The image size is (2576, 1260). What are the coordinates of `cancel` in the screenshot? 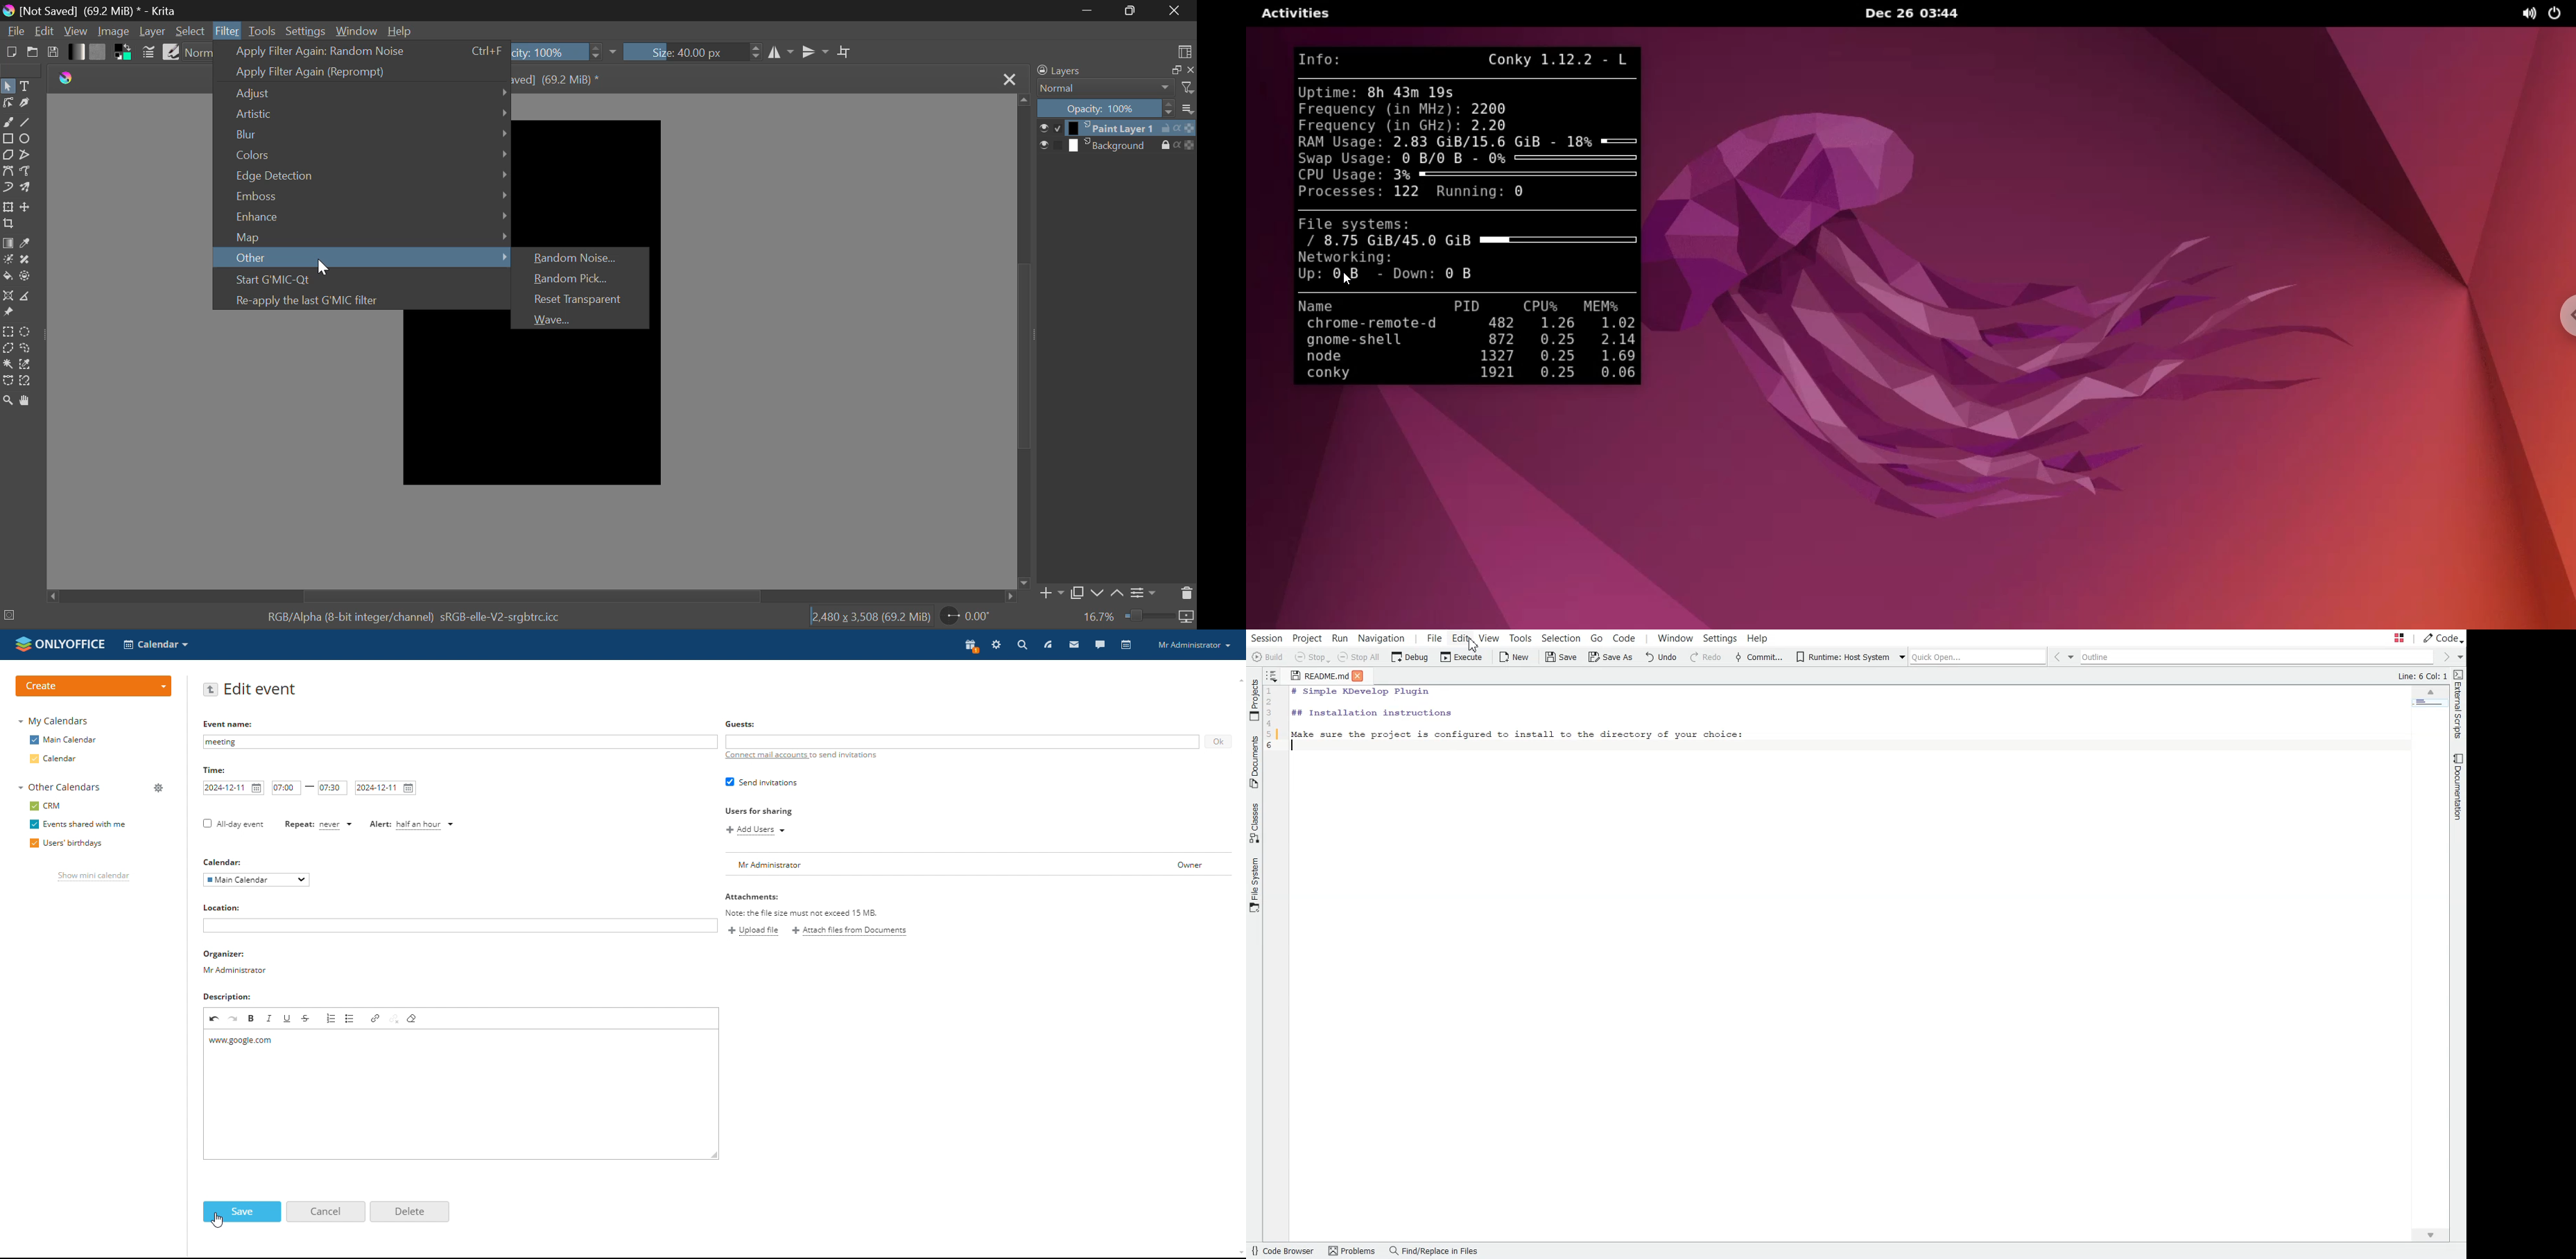 It's located at (326, 1212).